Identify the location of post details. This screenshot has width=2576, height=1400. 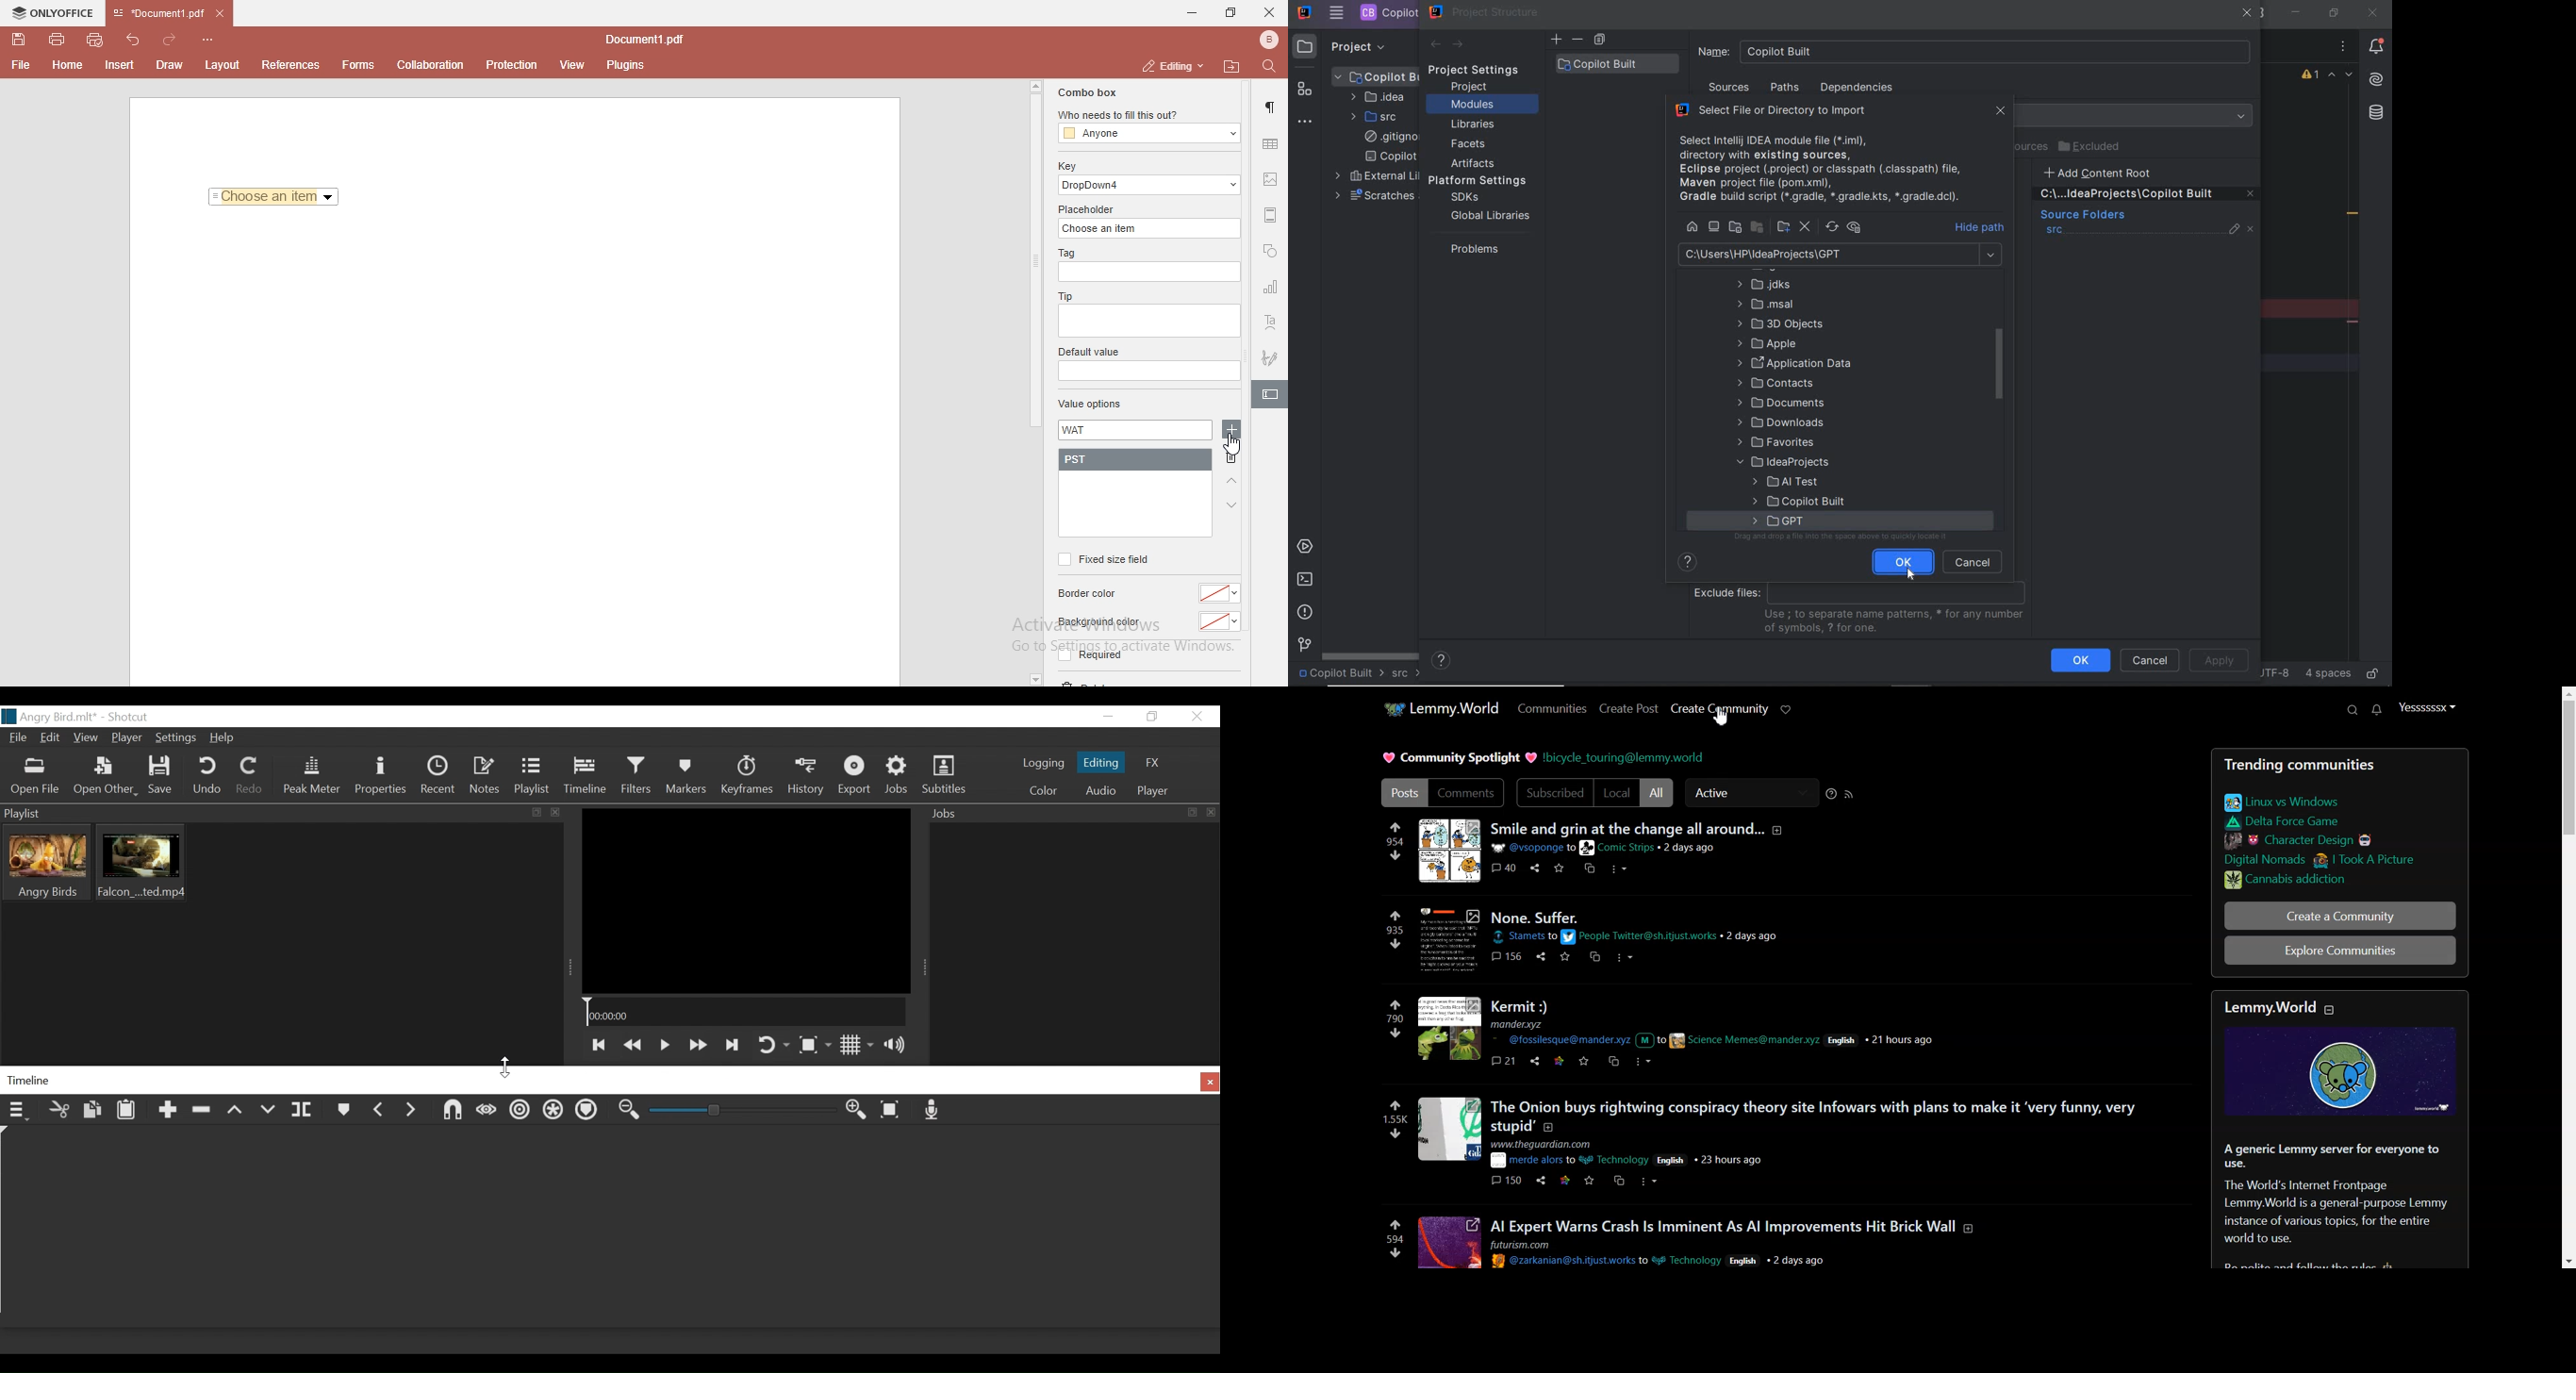
(1724, 1034).